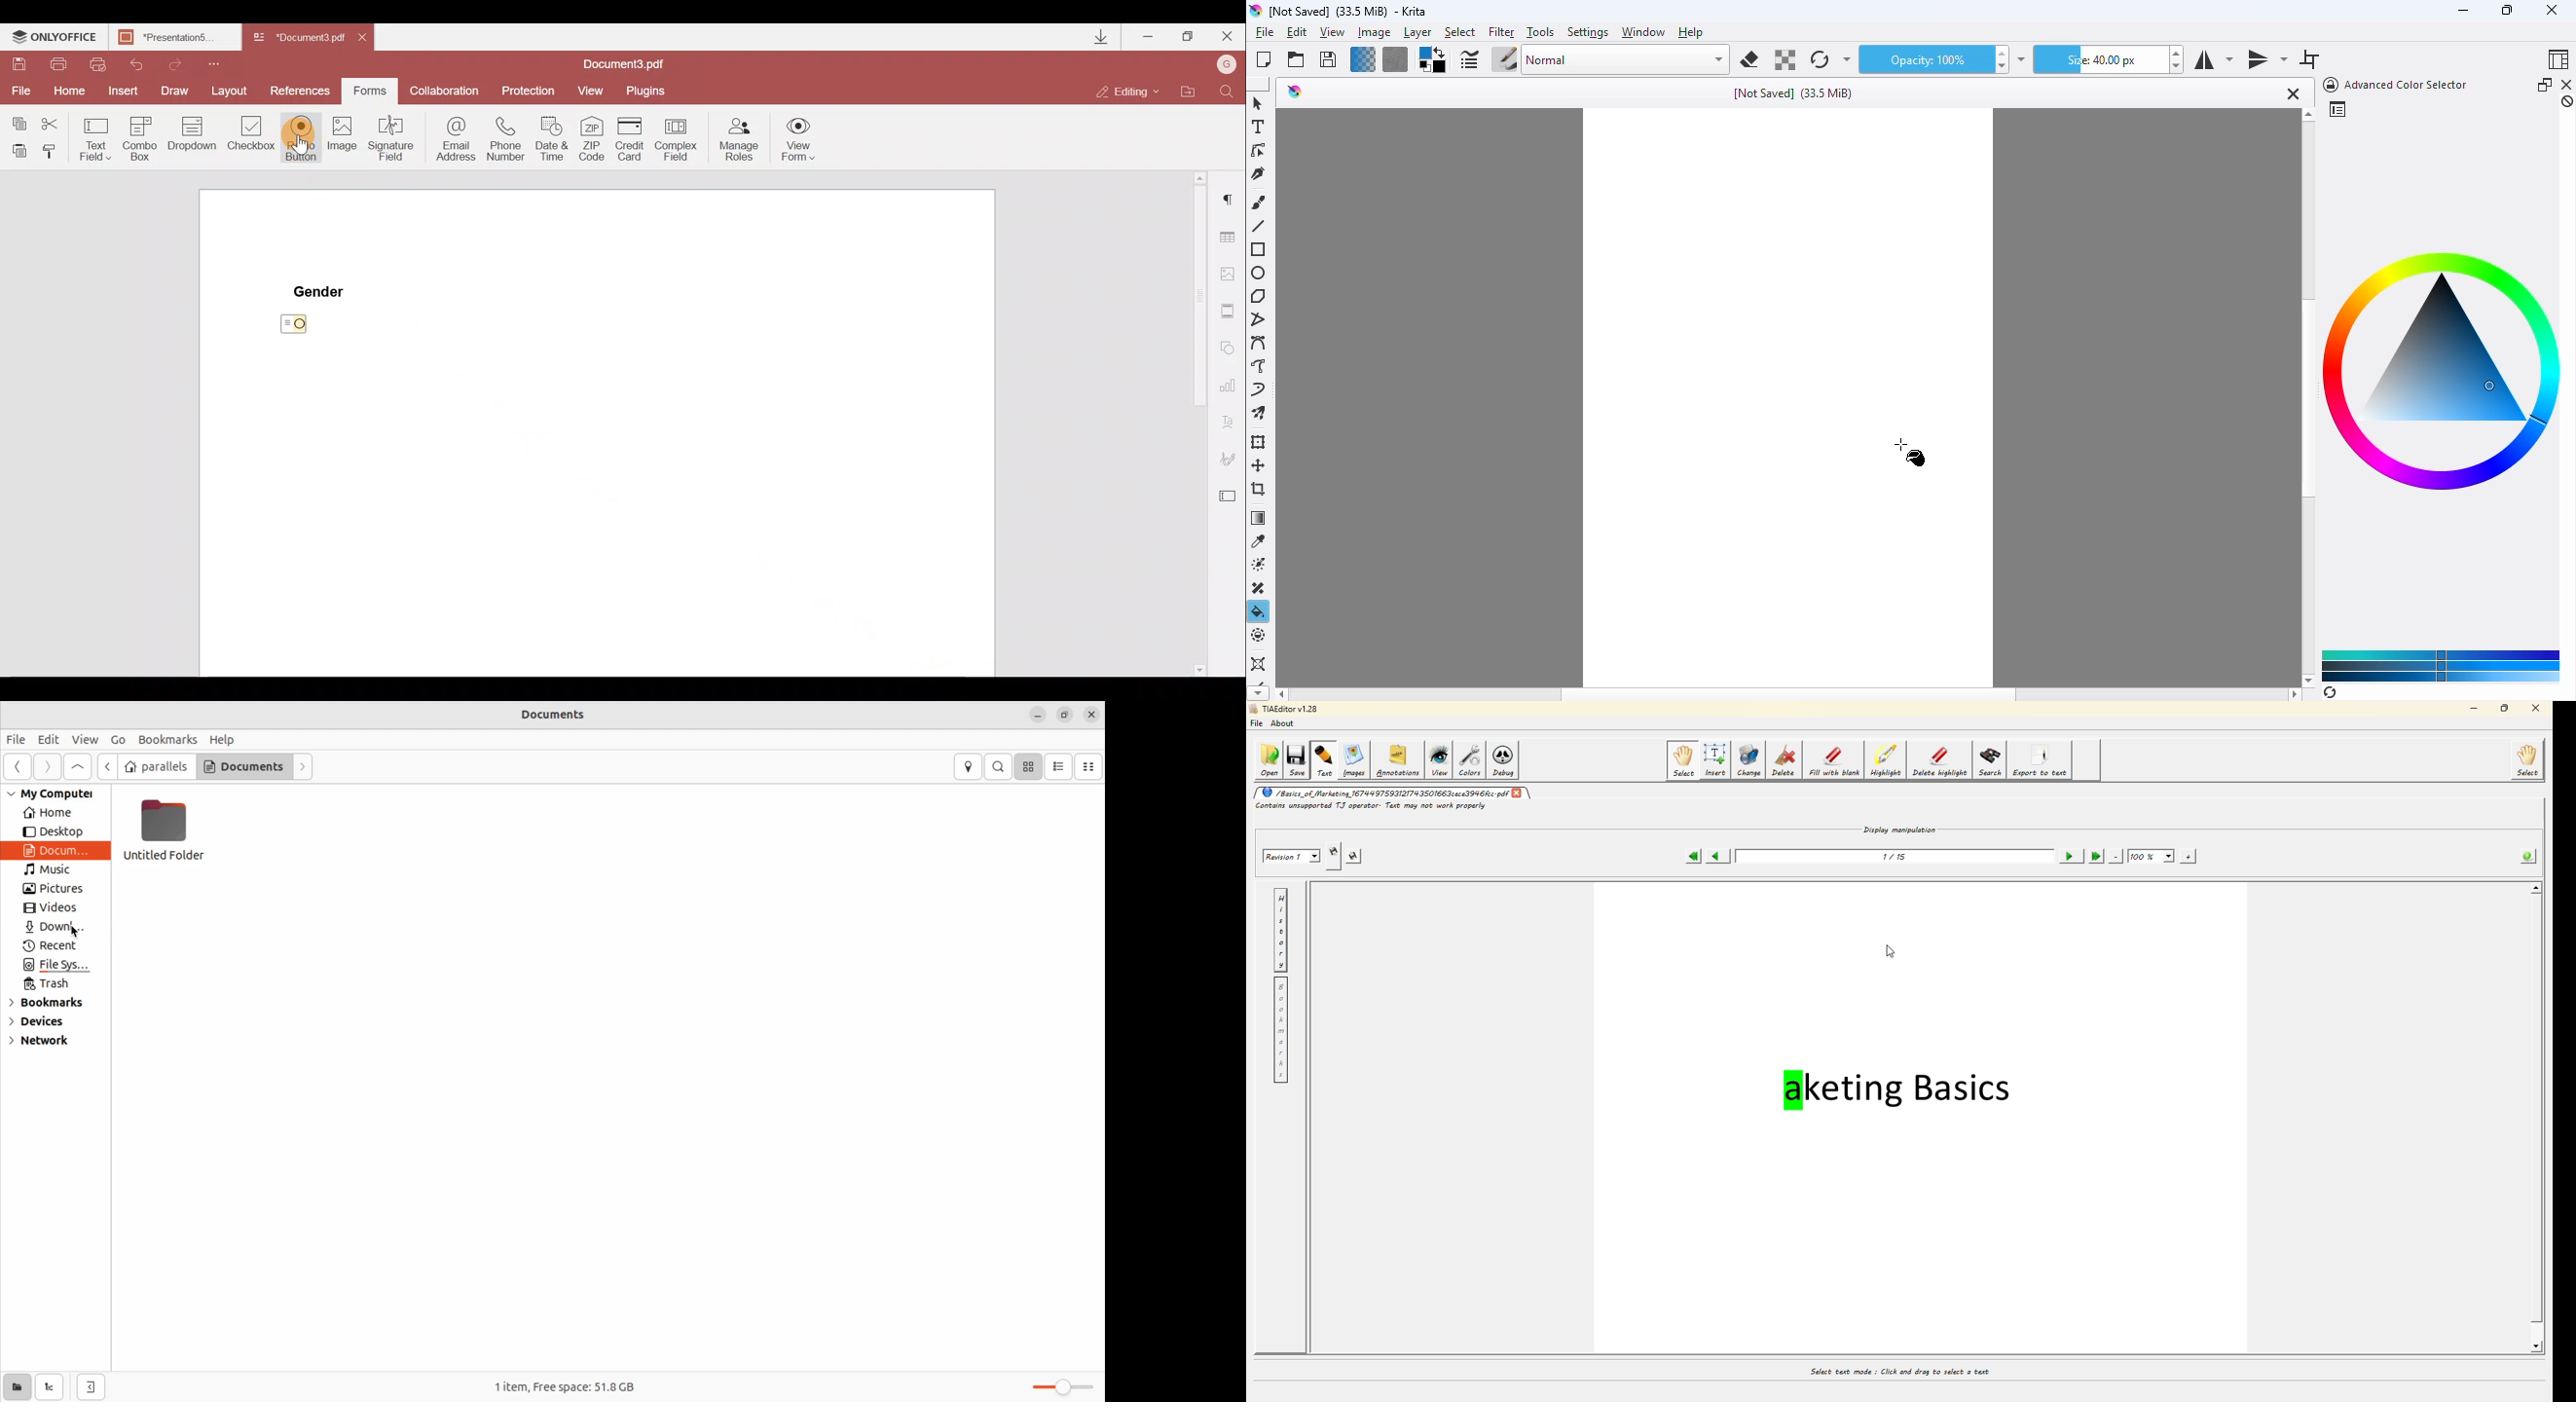 The height and width of the screenshot is (1428, 2576). What do you see at coordinates (1234, 275) in the screenshot?
I see `Image settings` at bounding box center [1234, 275].